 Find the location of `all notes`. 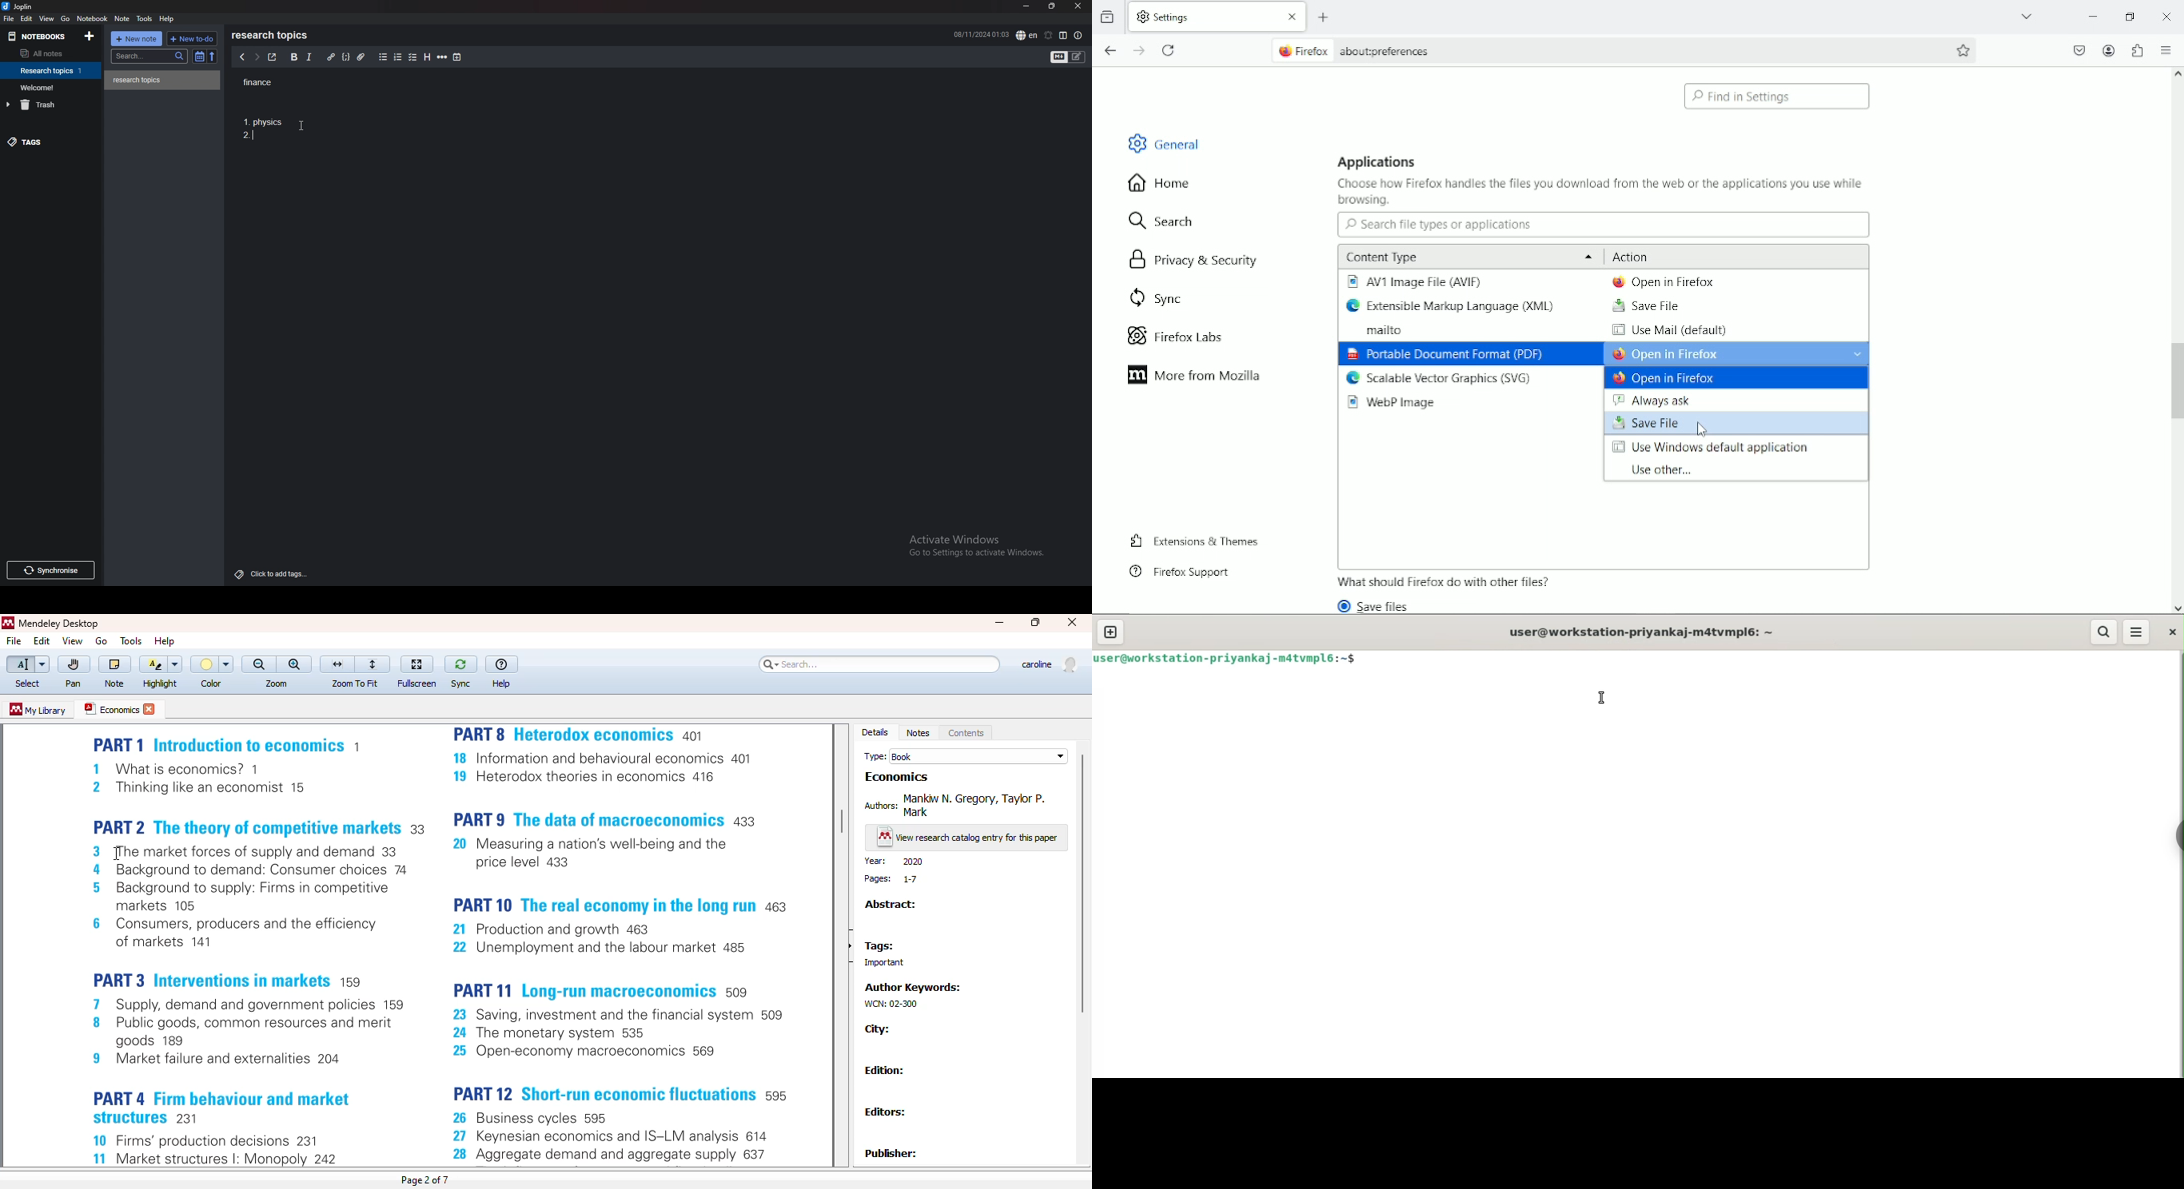

all notes is located at coordinates (47, 54).